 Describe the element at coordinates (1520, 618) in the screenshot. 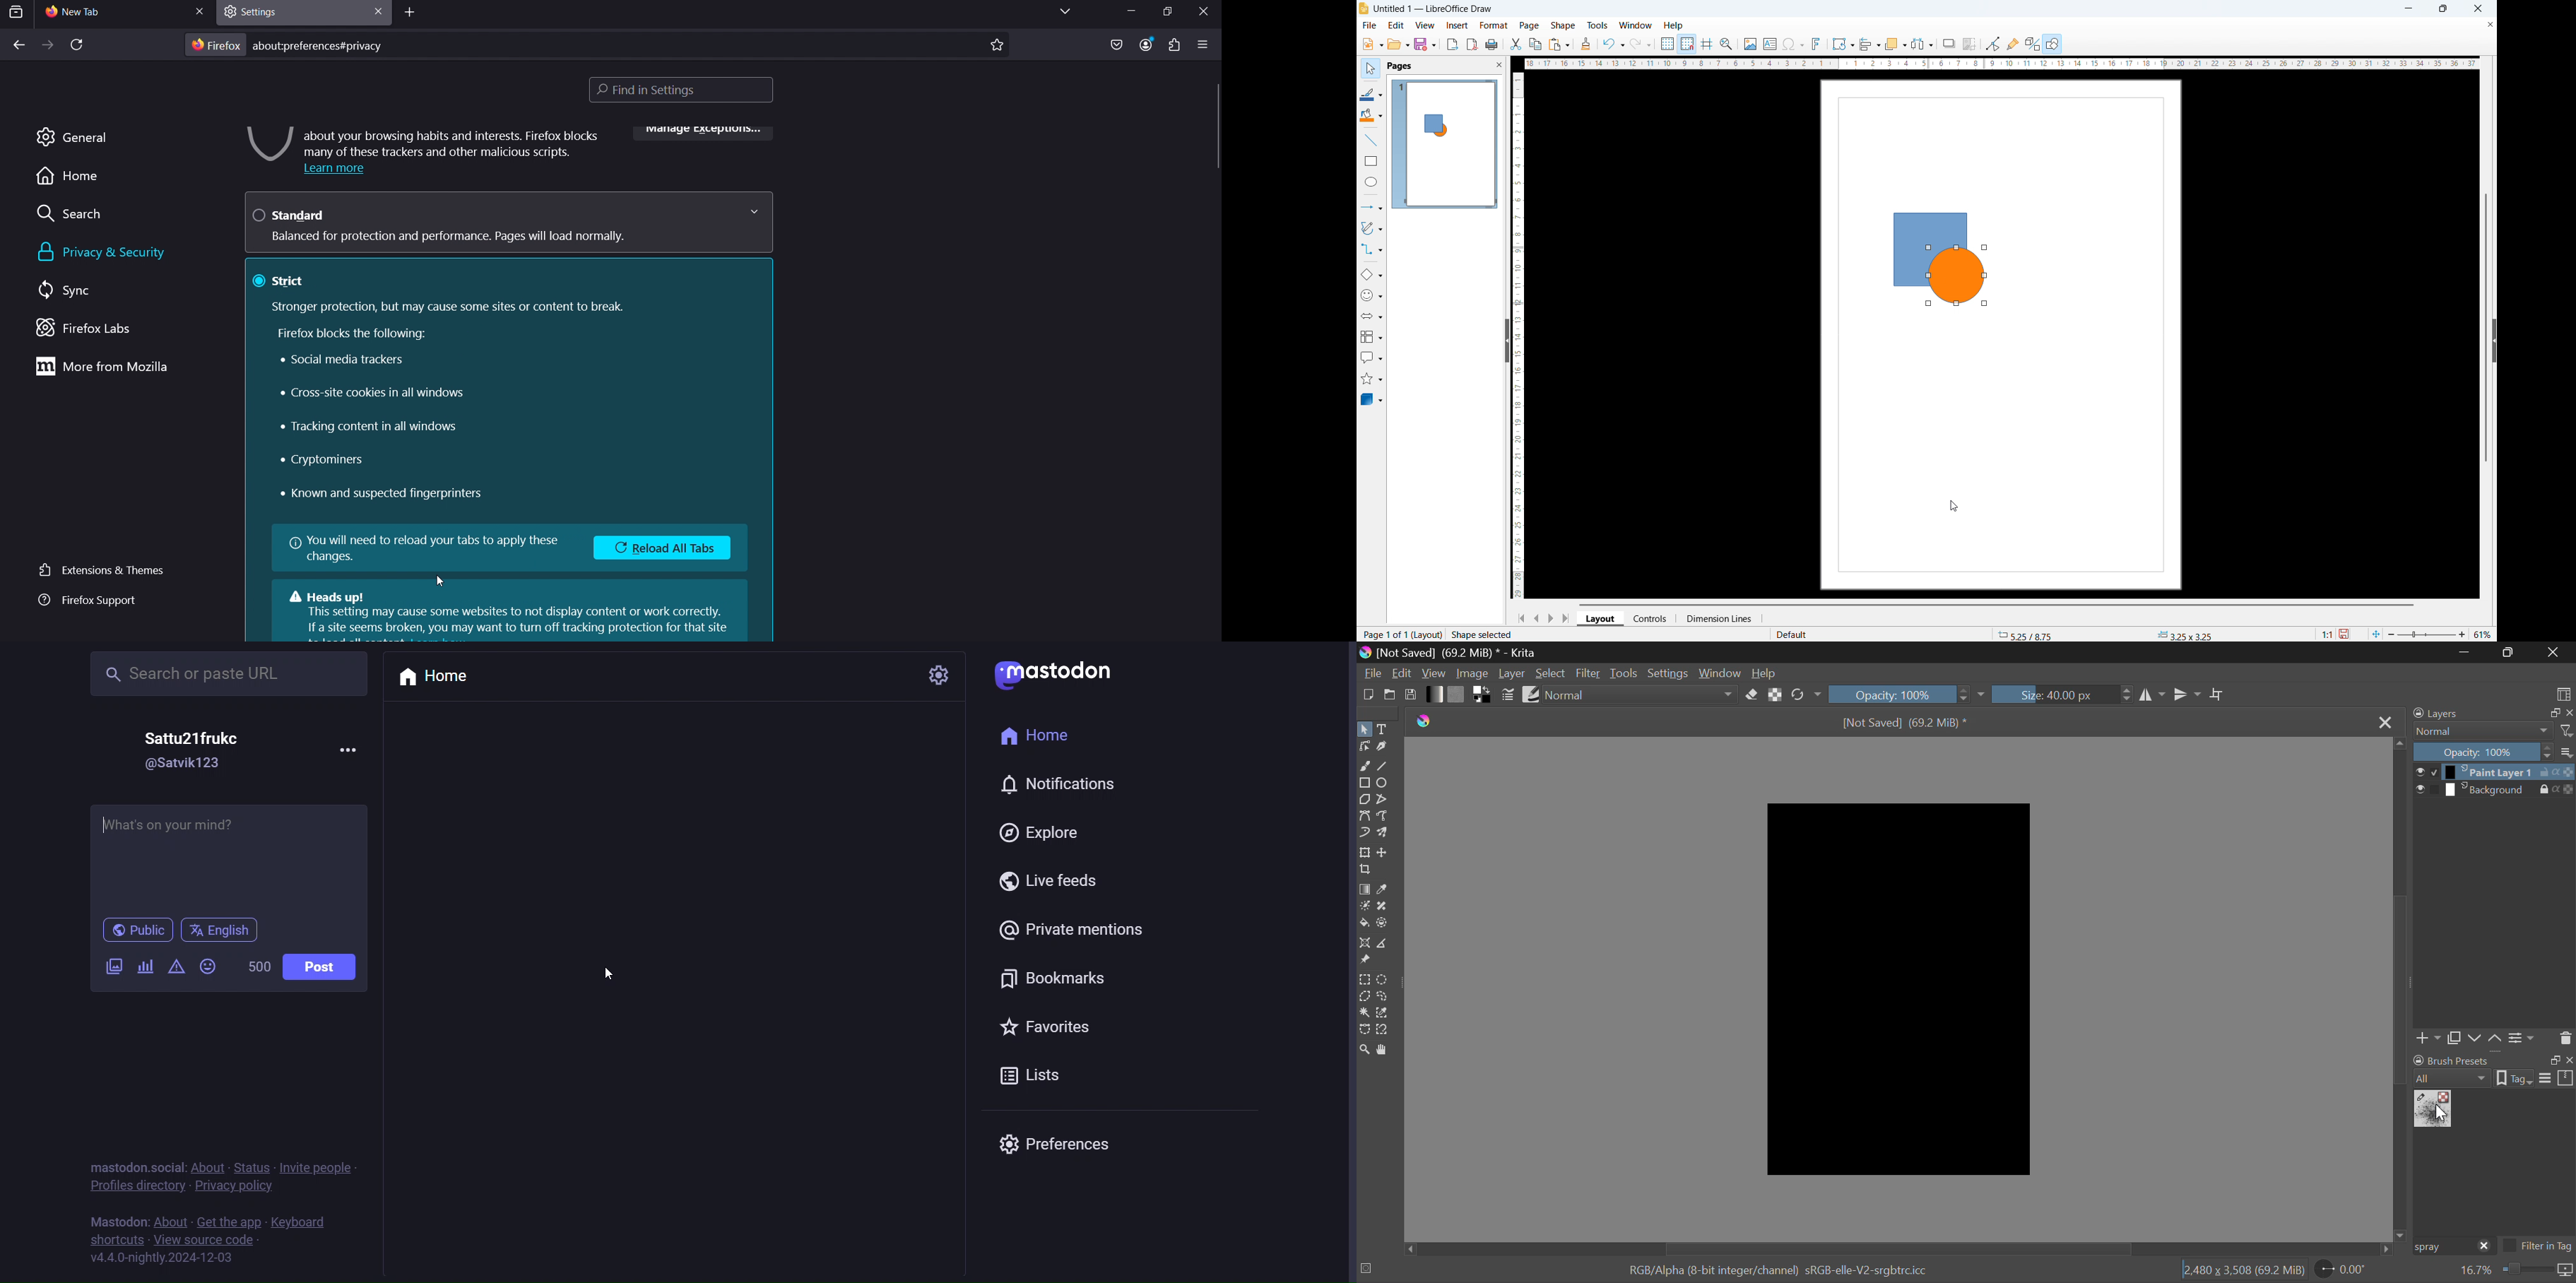

I see `go to first page` at that location.